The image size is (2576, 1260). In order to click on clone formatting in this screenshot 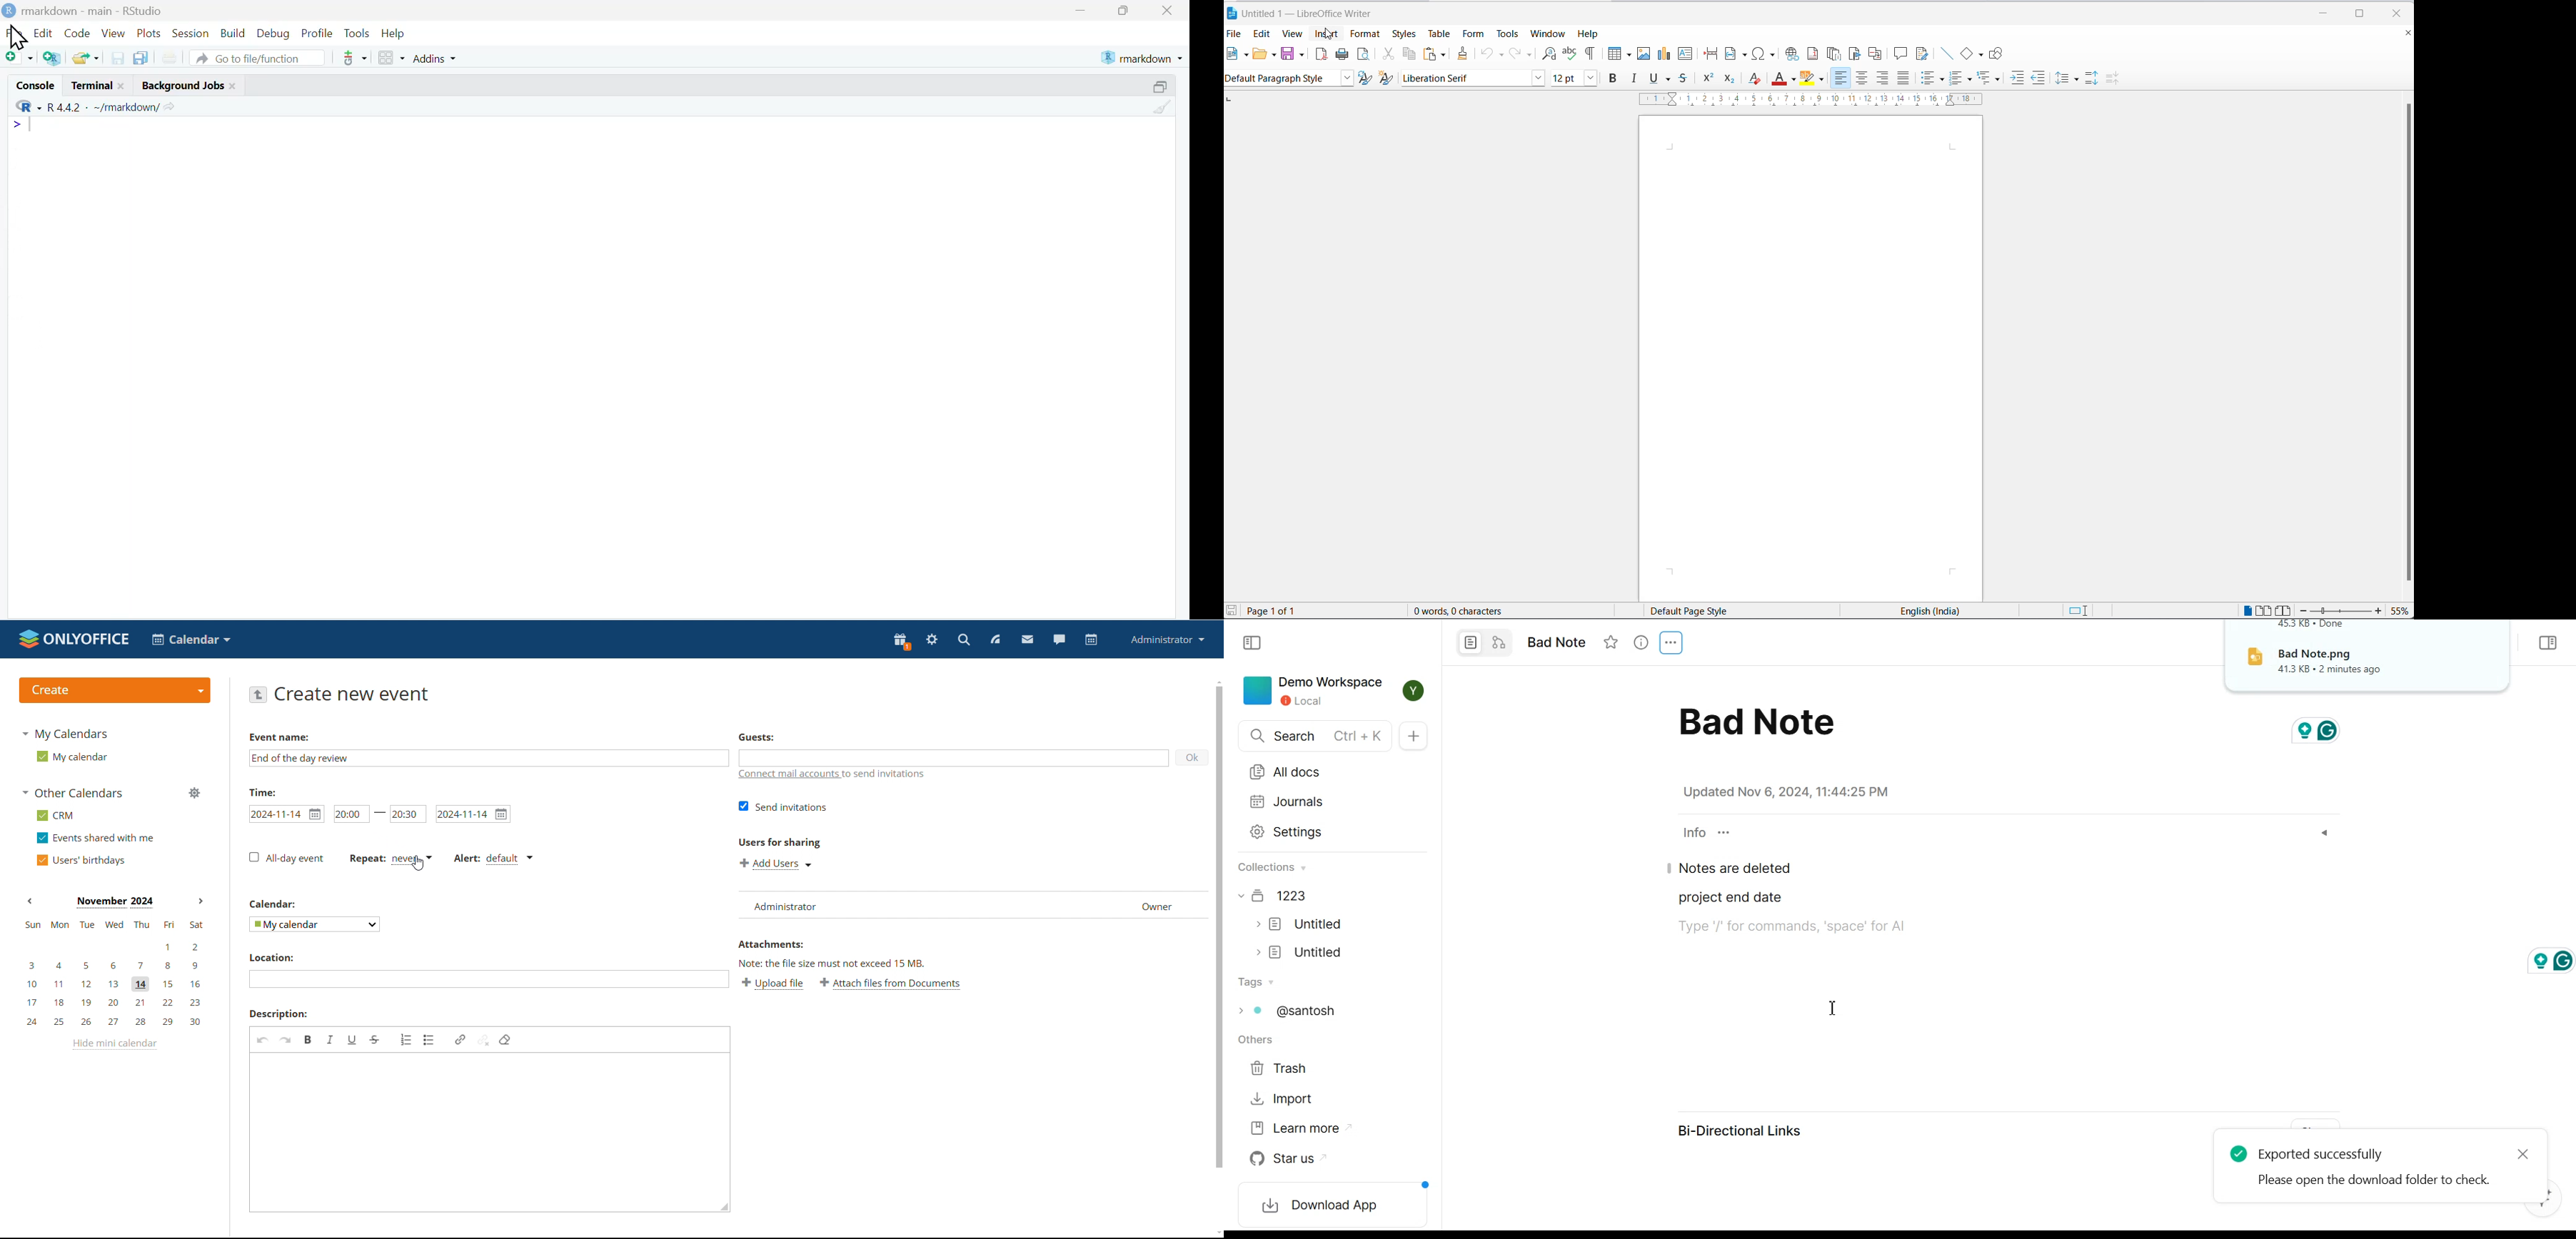, I will do `click(1462, 55)`.